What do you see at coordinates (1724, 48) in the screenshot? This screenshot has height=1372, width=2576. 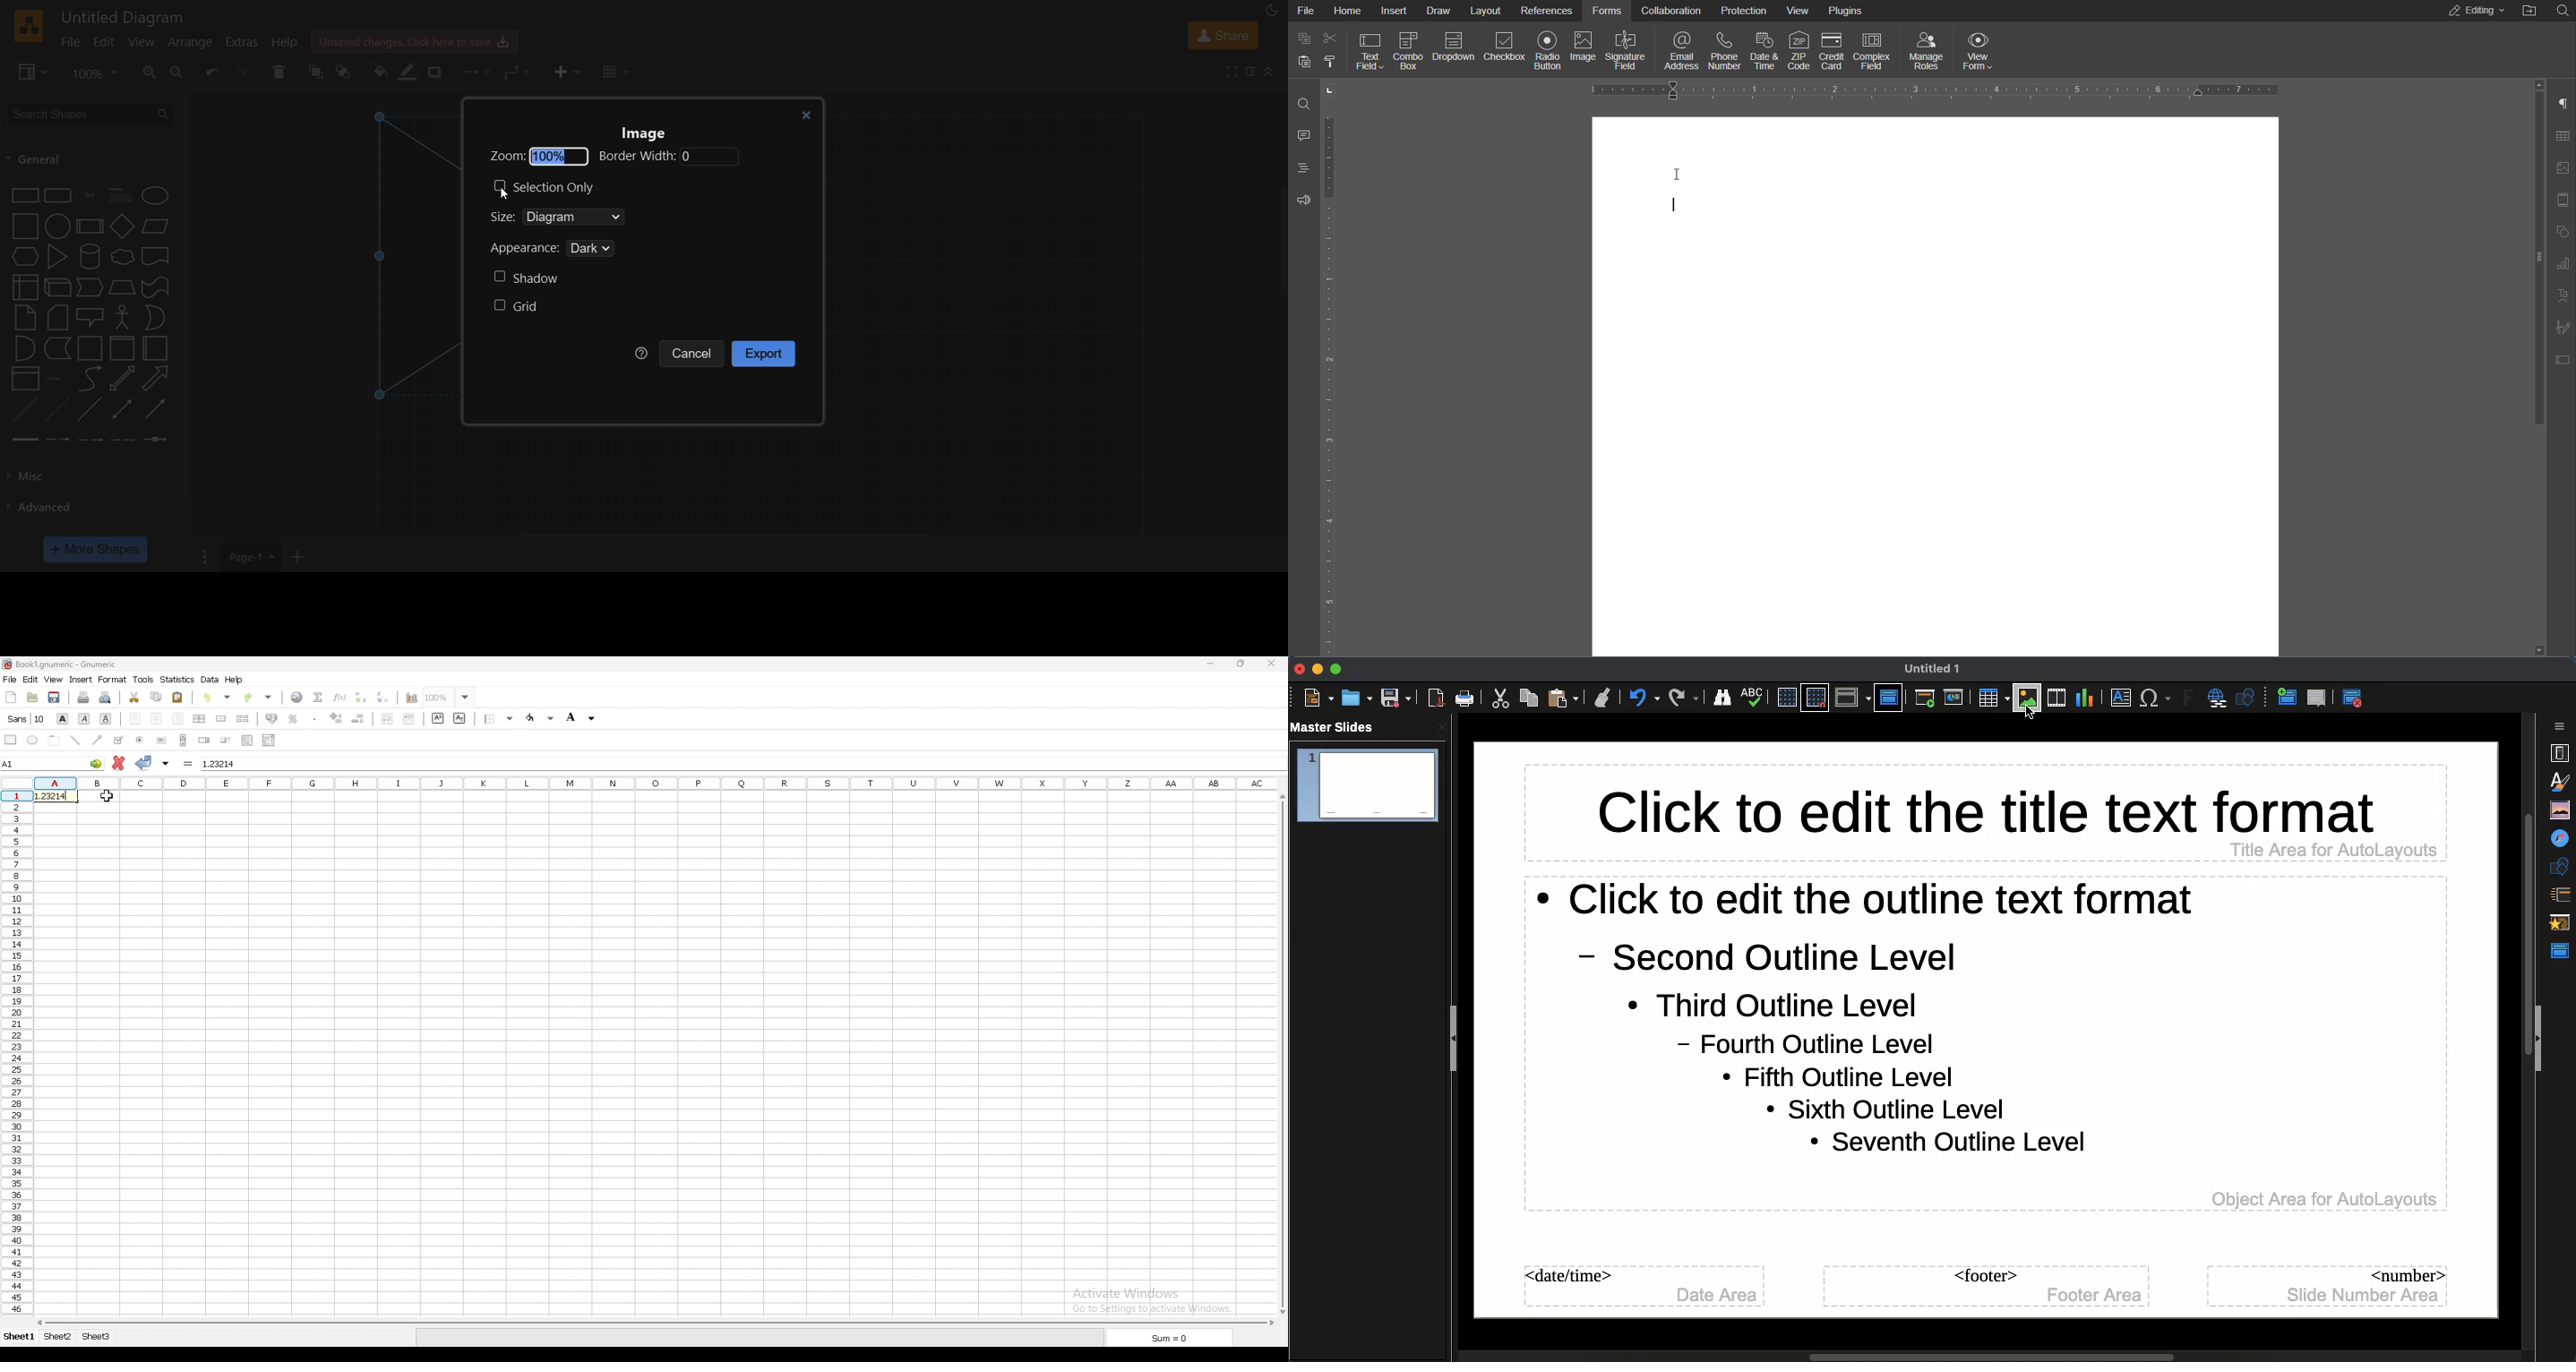 I see `Phone Number` at bounding box center [1724, 48].